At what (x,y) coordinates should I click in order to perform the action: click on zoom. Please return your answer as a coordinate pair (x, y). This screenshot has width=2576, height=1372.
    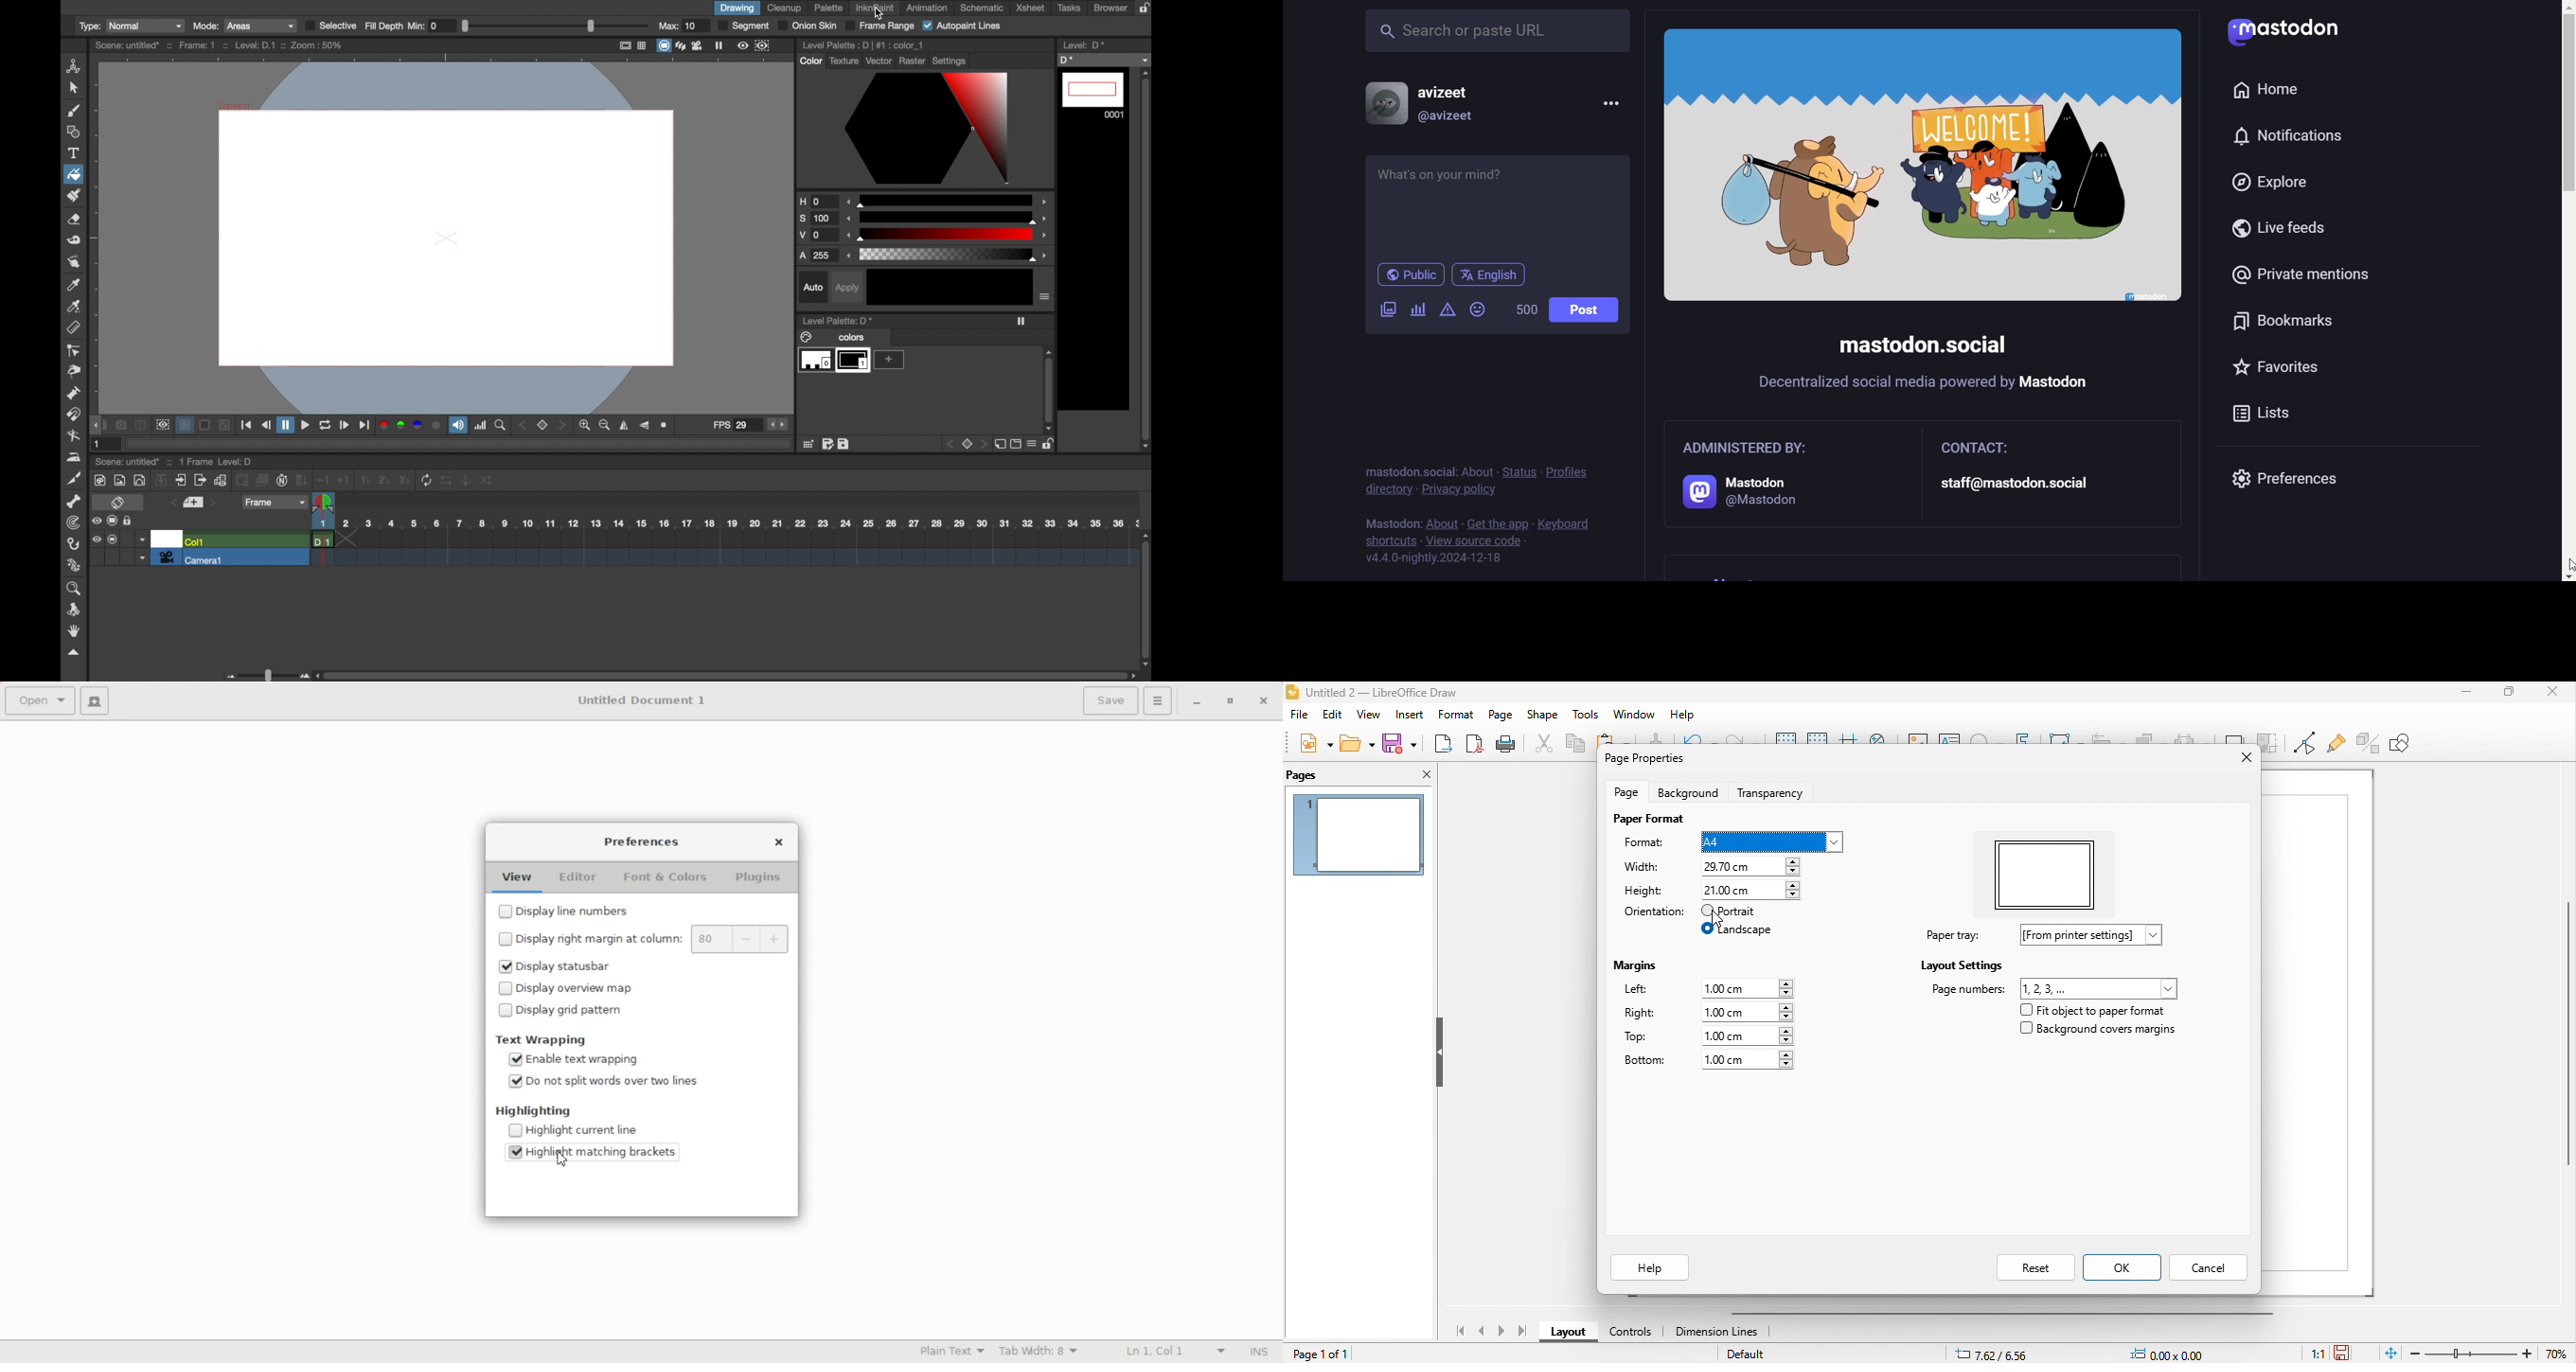
    Looking at the image, I should click on (2493, 1353).